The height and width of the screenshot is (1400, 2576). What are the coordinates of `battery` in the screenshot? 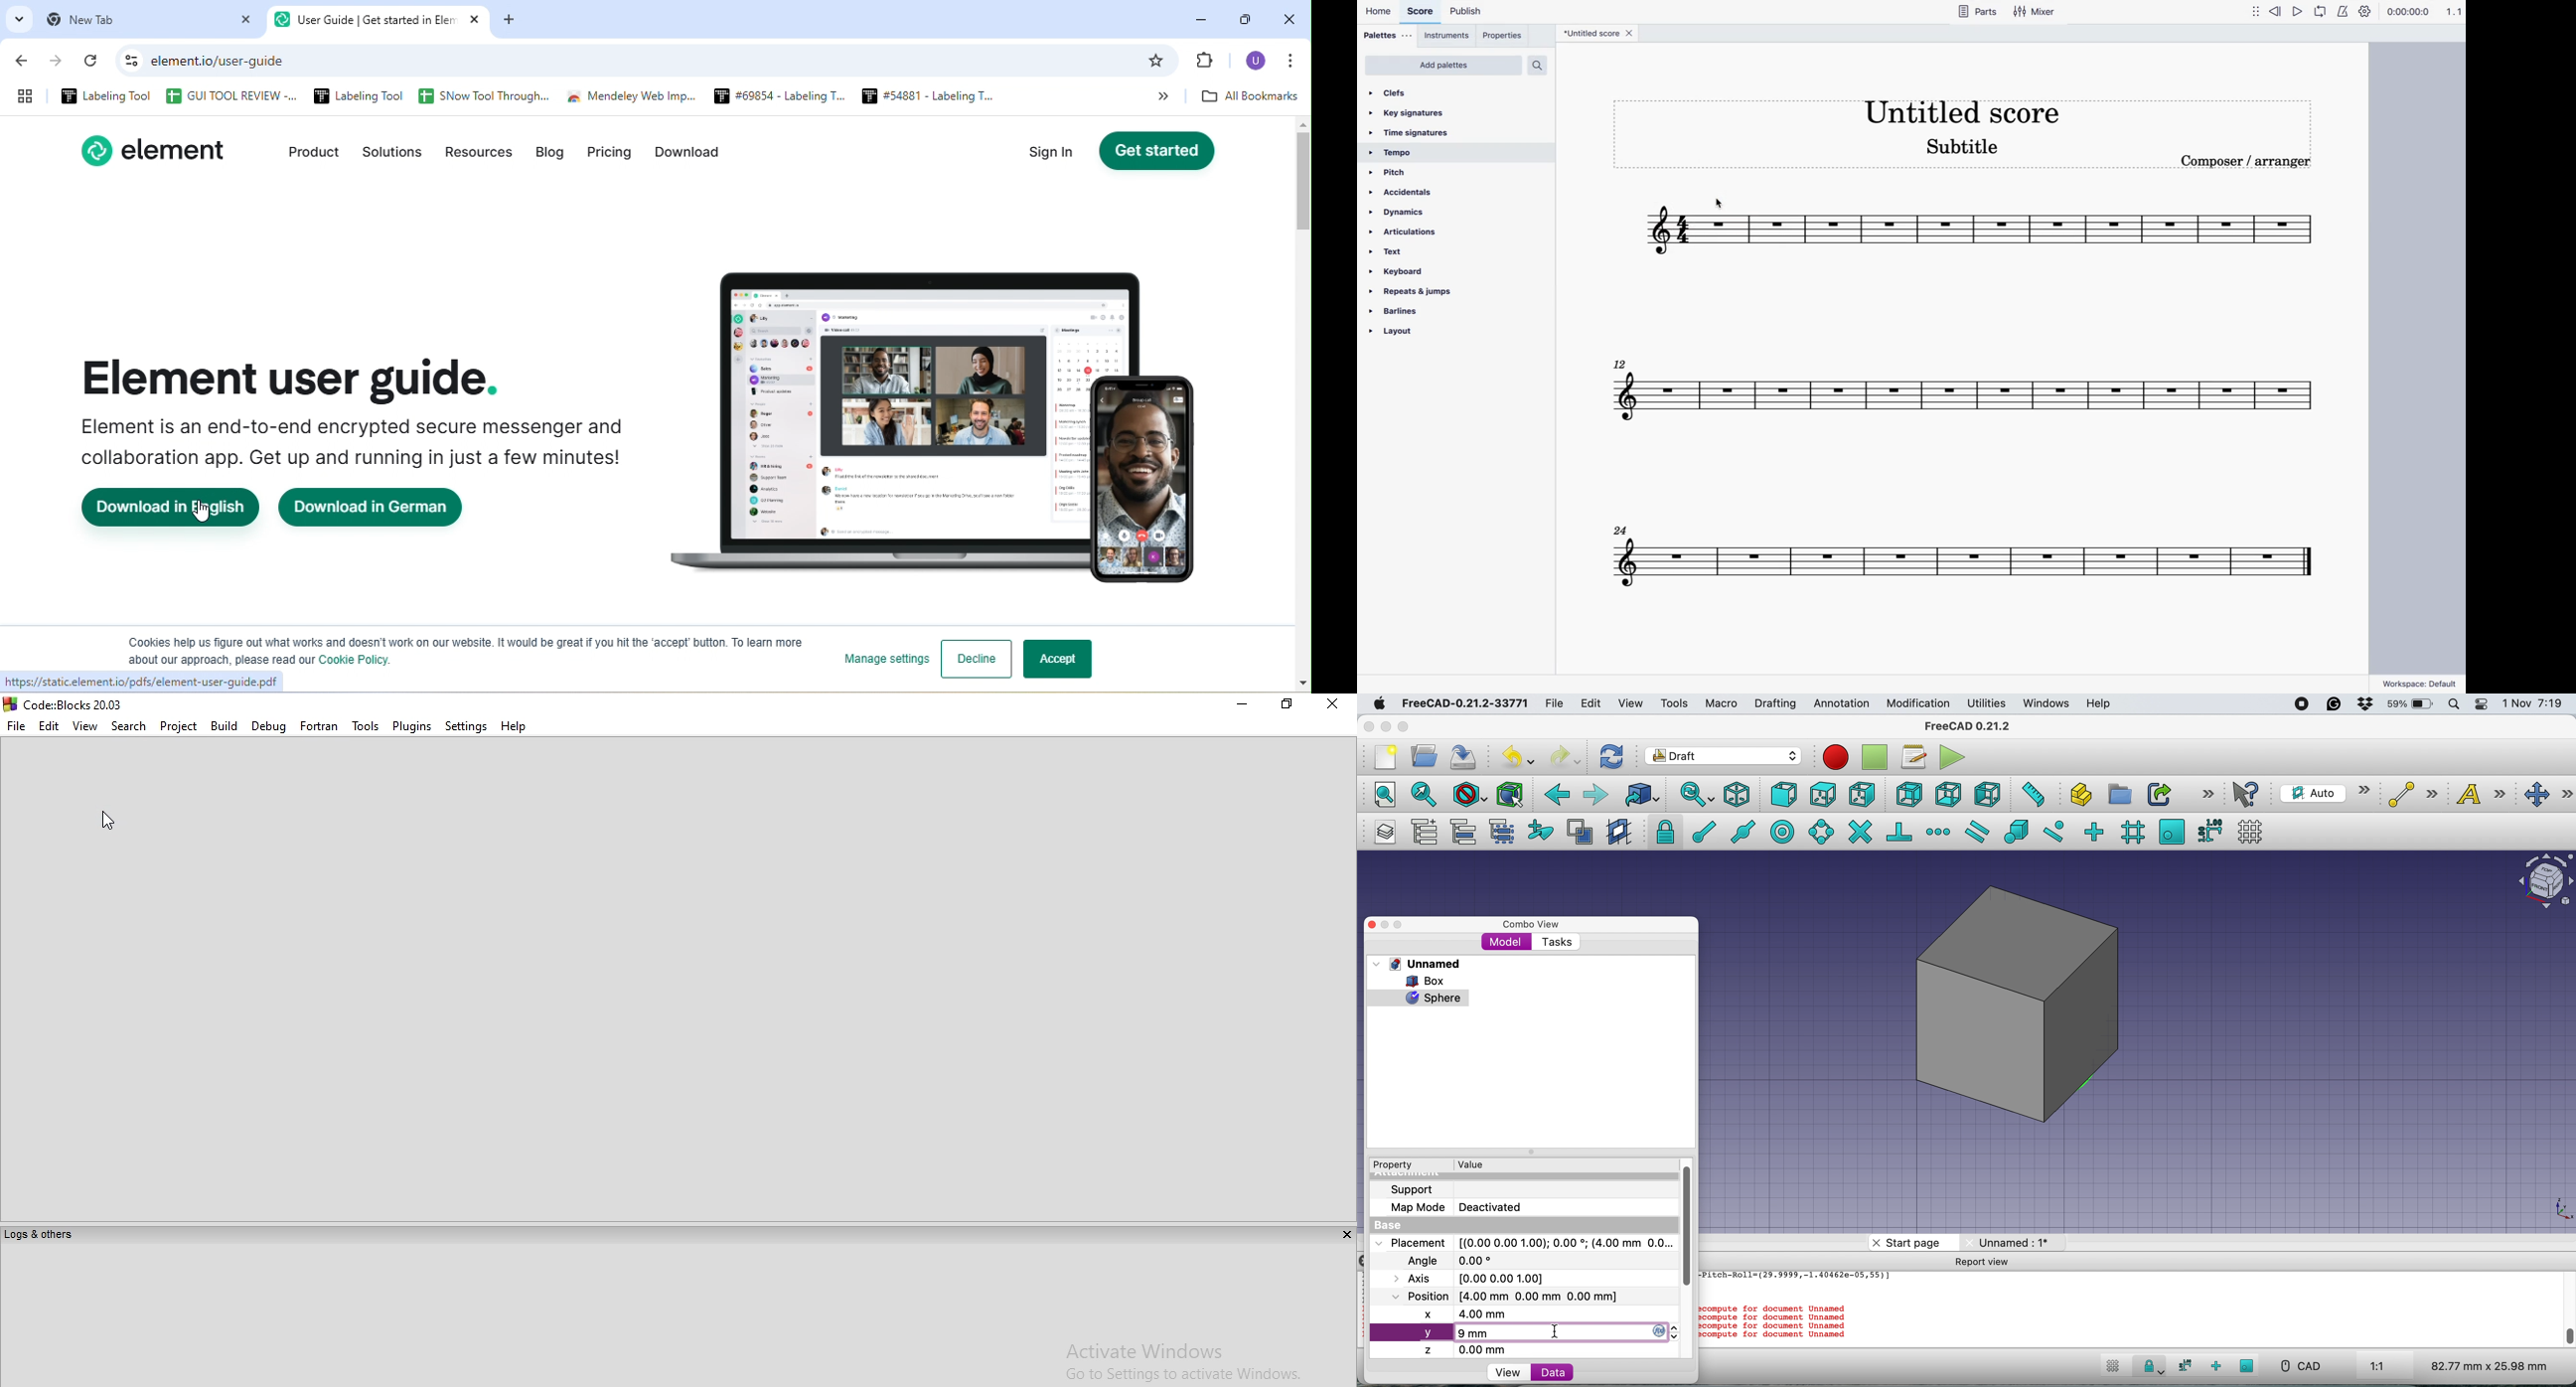 It's located at (2408, 705).